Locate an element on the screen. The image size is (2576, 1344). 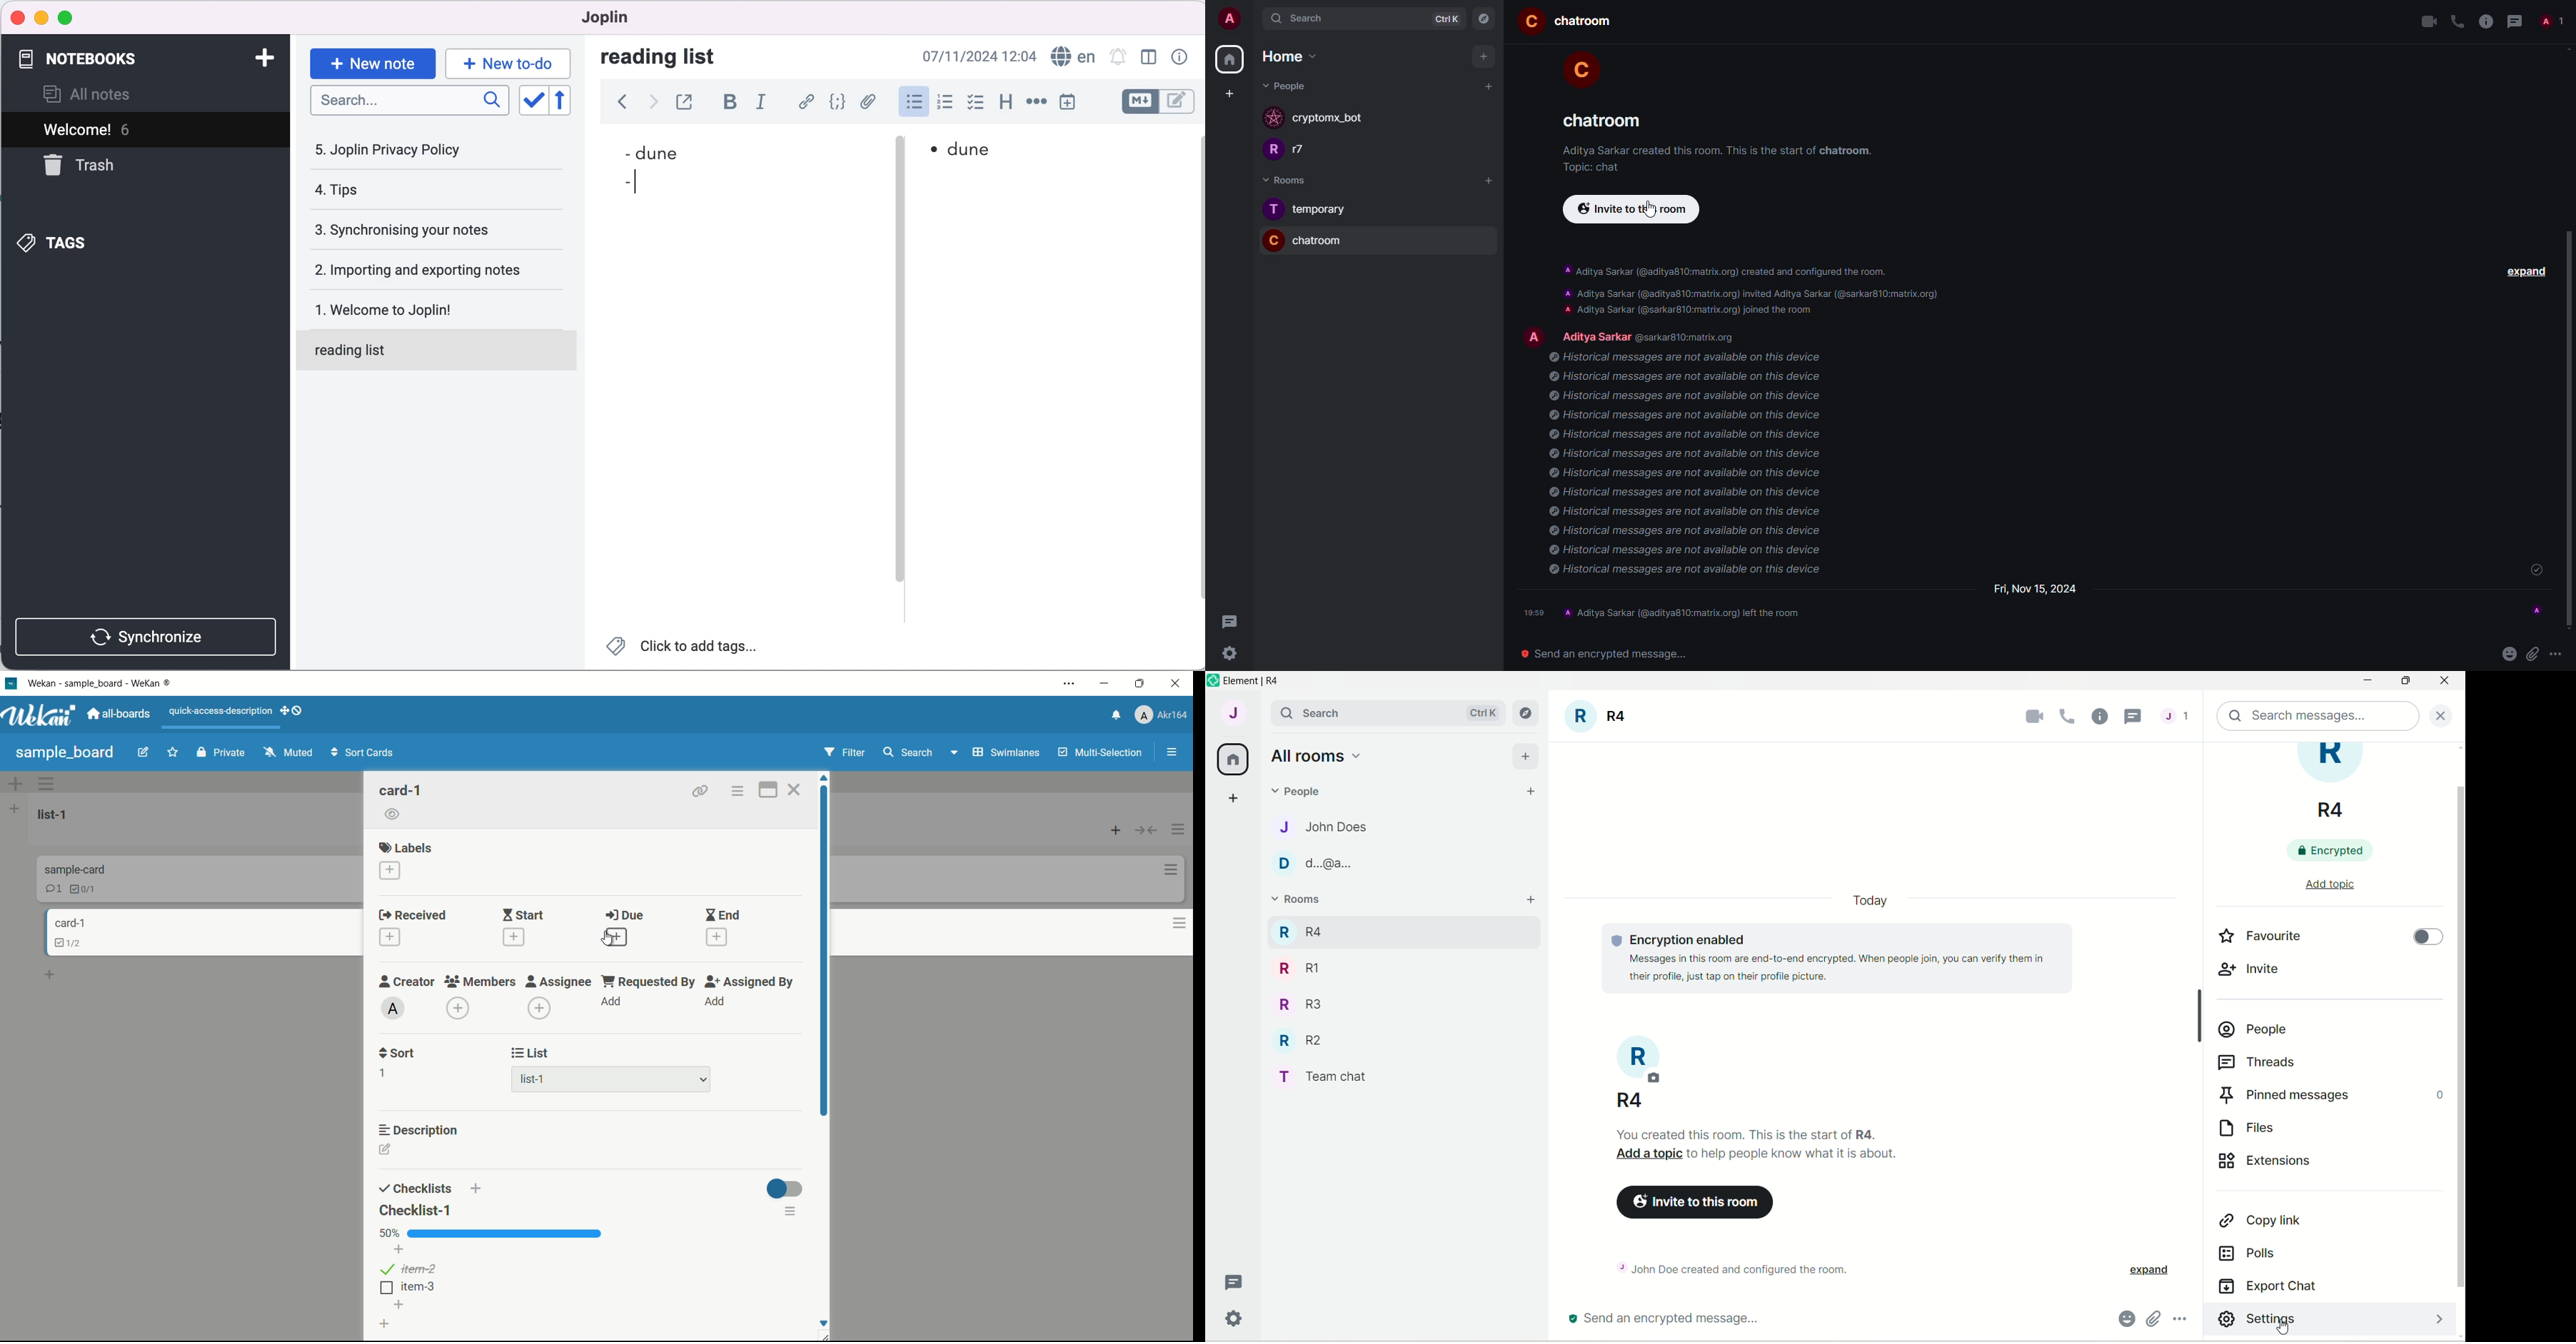
code is located at coordinates (838, 103).